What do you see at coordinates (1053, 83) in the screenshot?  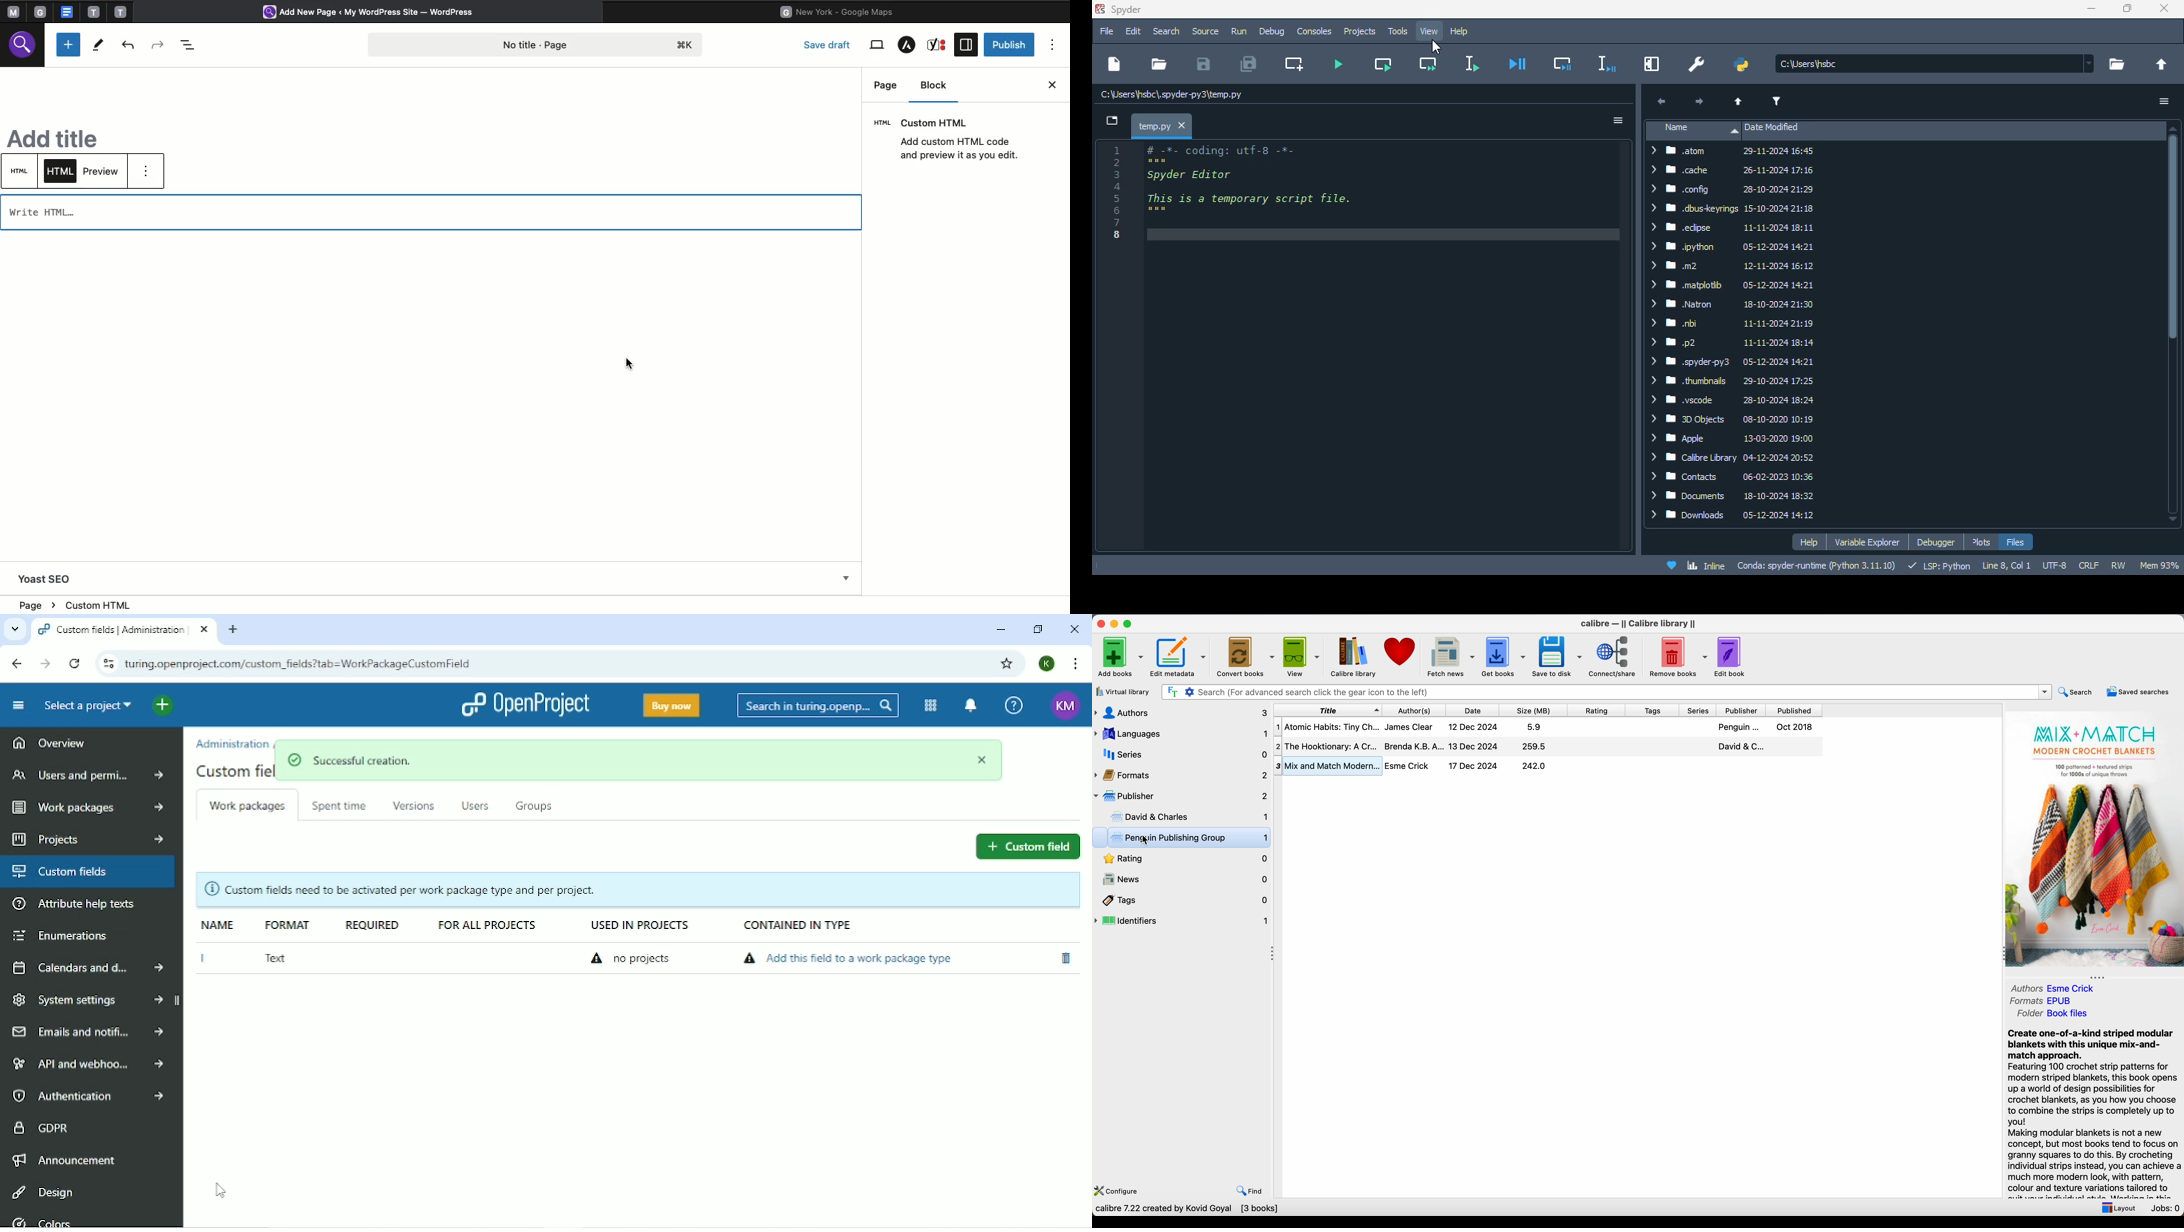 I see `Close` at bounding box center [1053, 83].